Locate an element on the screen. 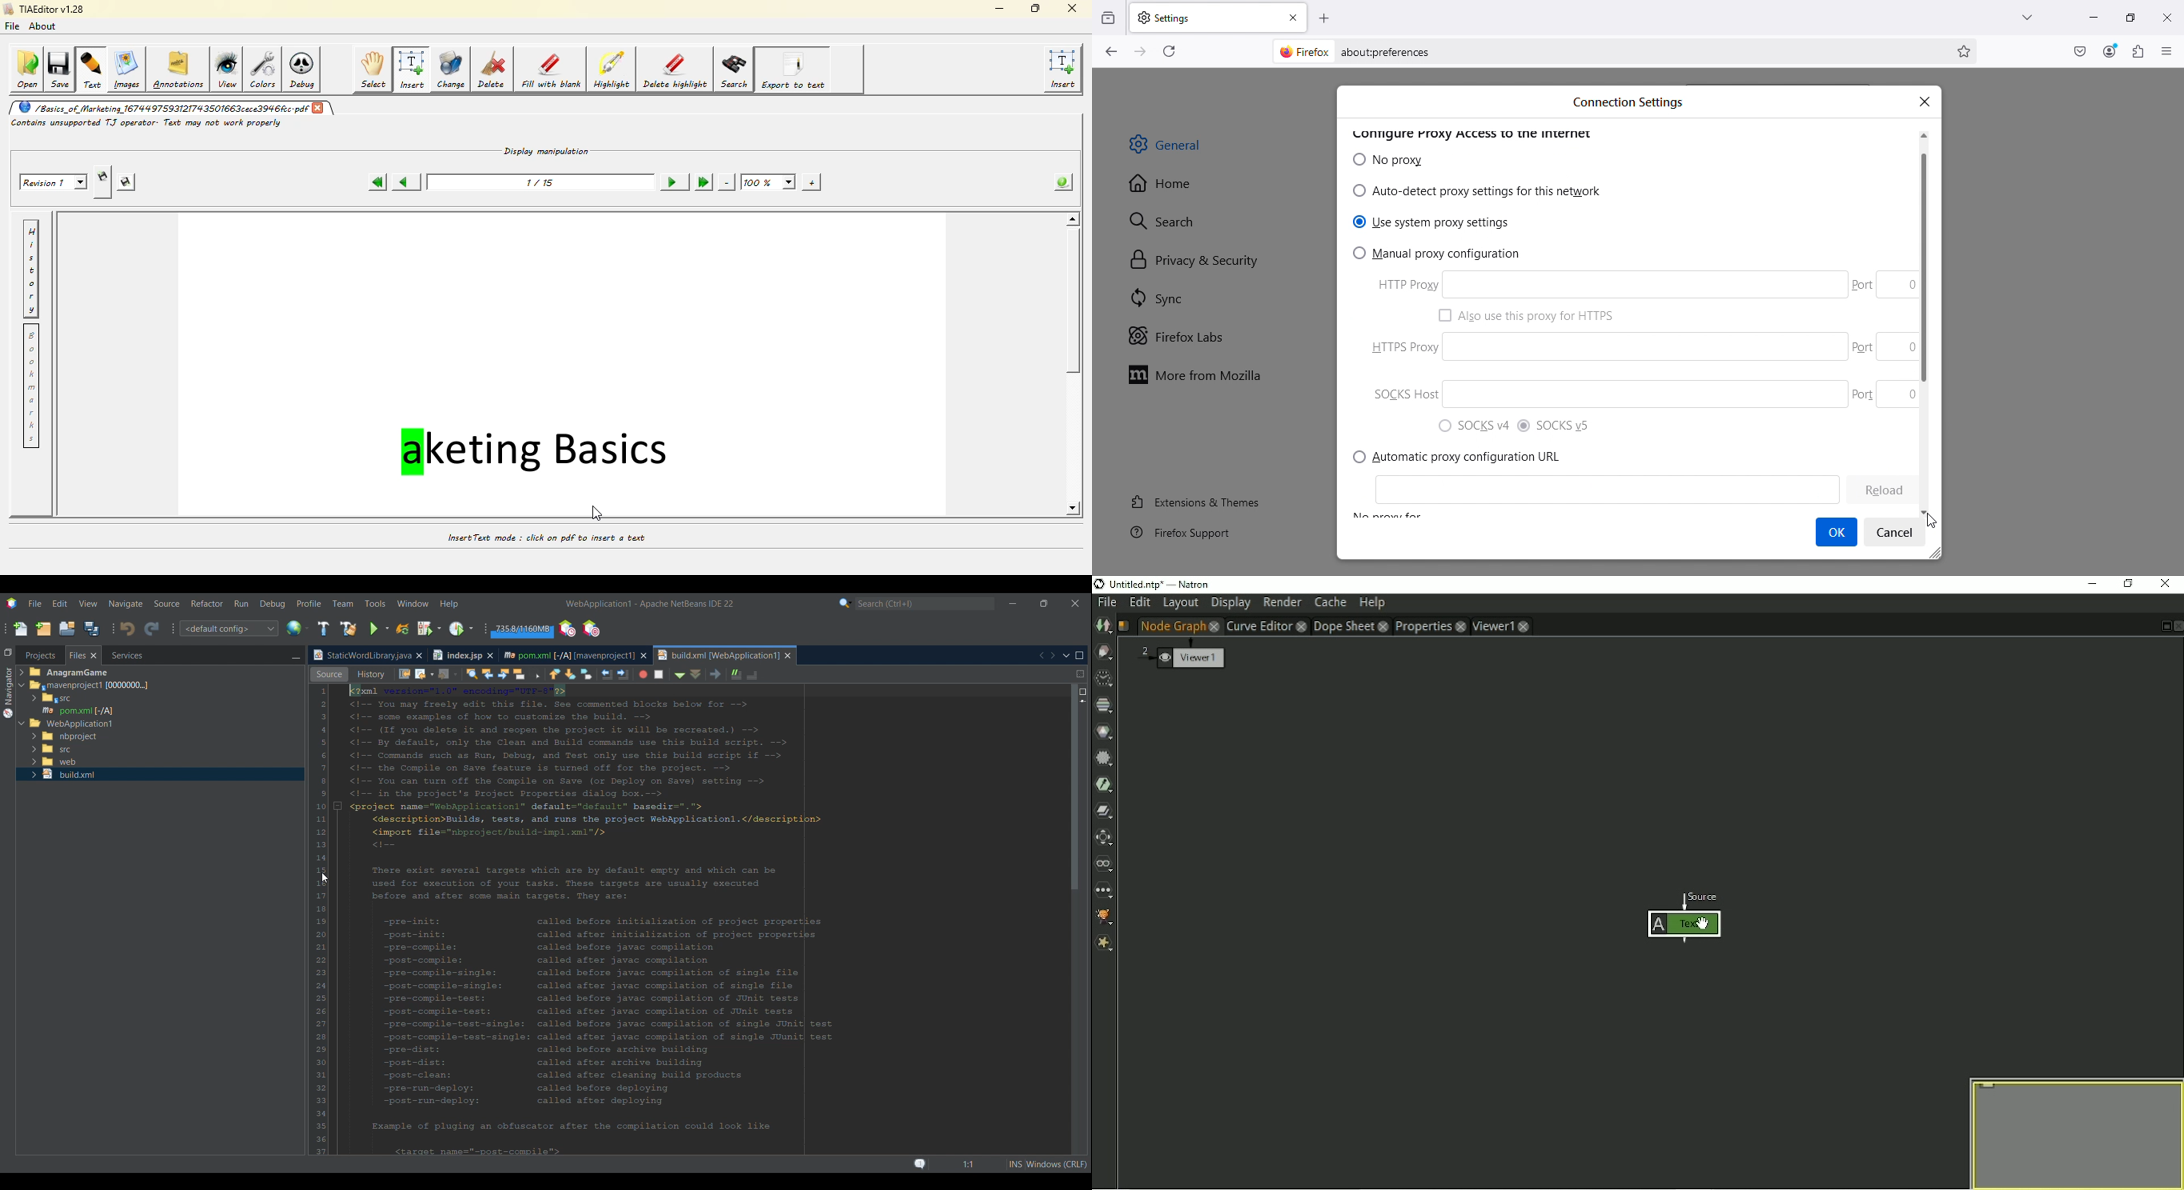 The height and width of the screenshot is (1204, 2184). Toggle bookmark is located at coordinates (689, 674).